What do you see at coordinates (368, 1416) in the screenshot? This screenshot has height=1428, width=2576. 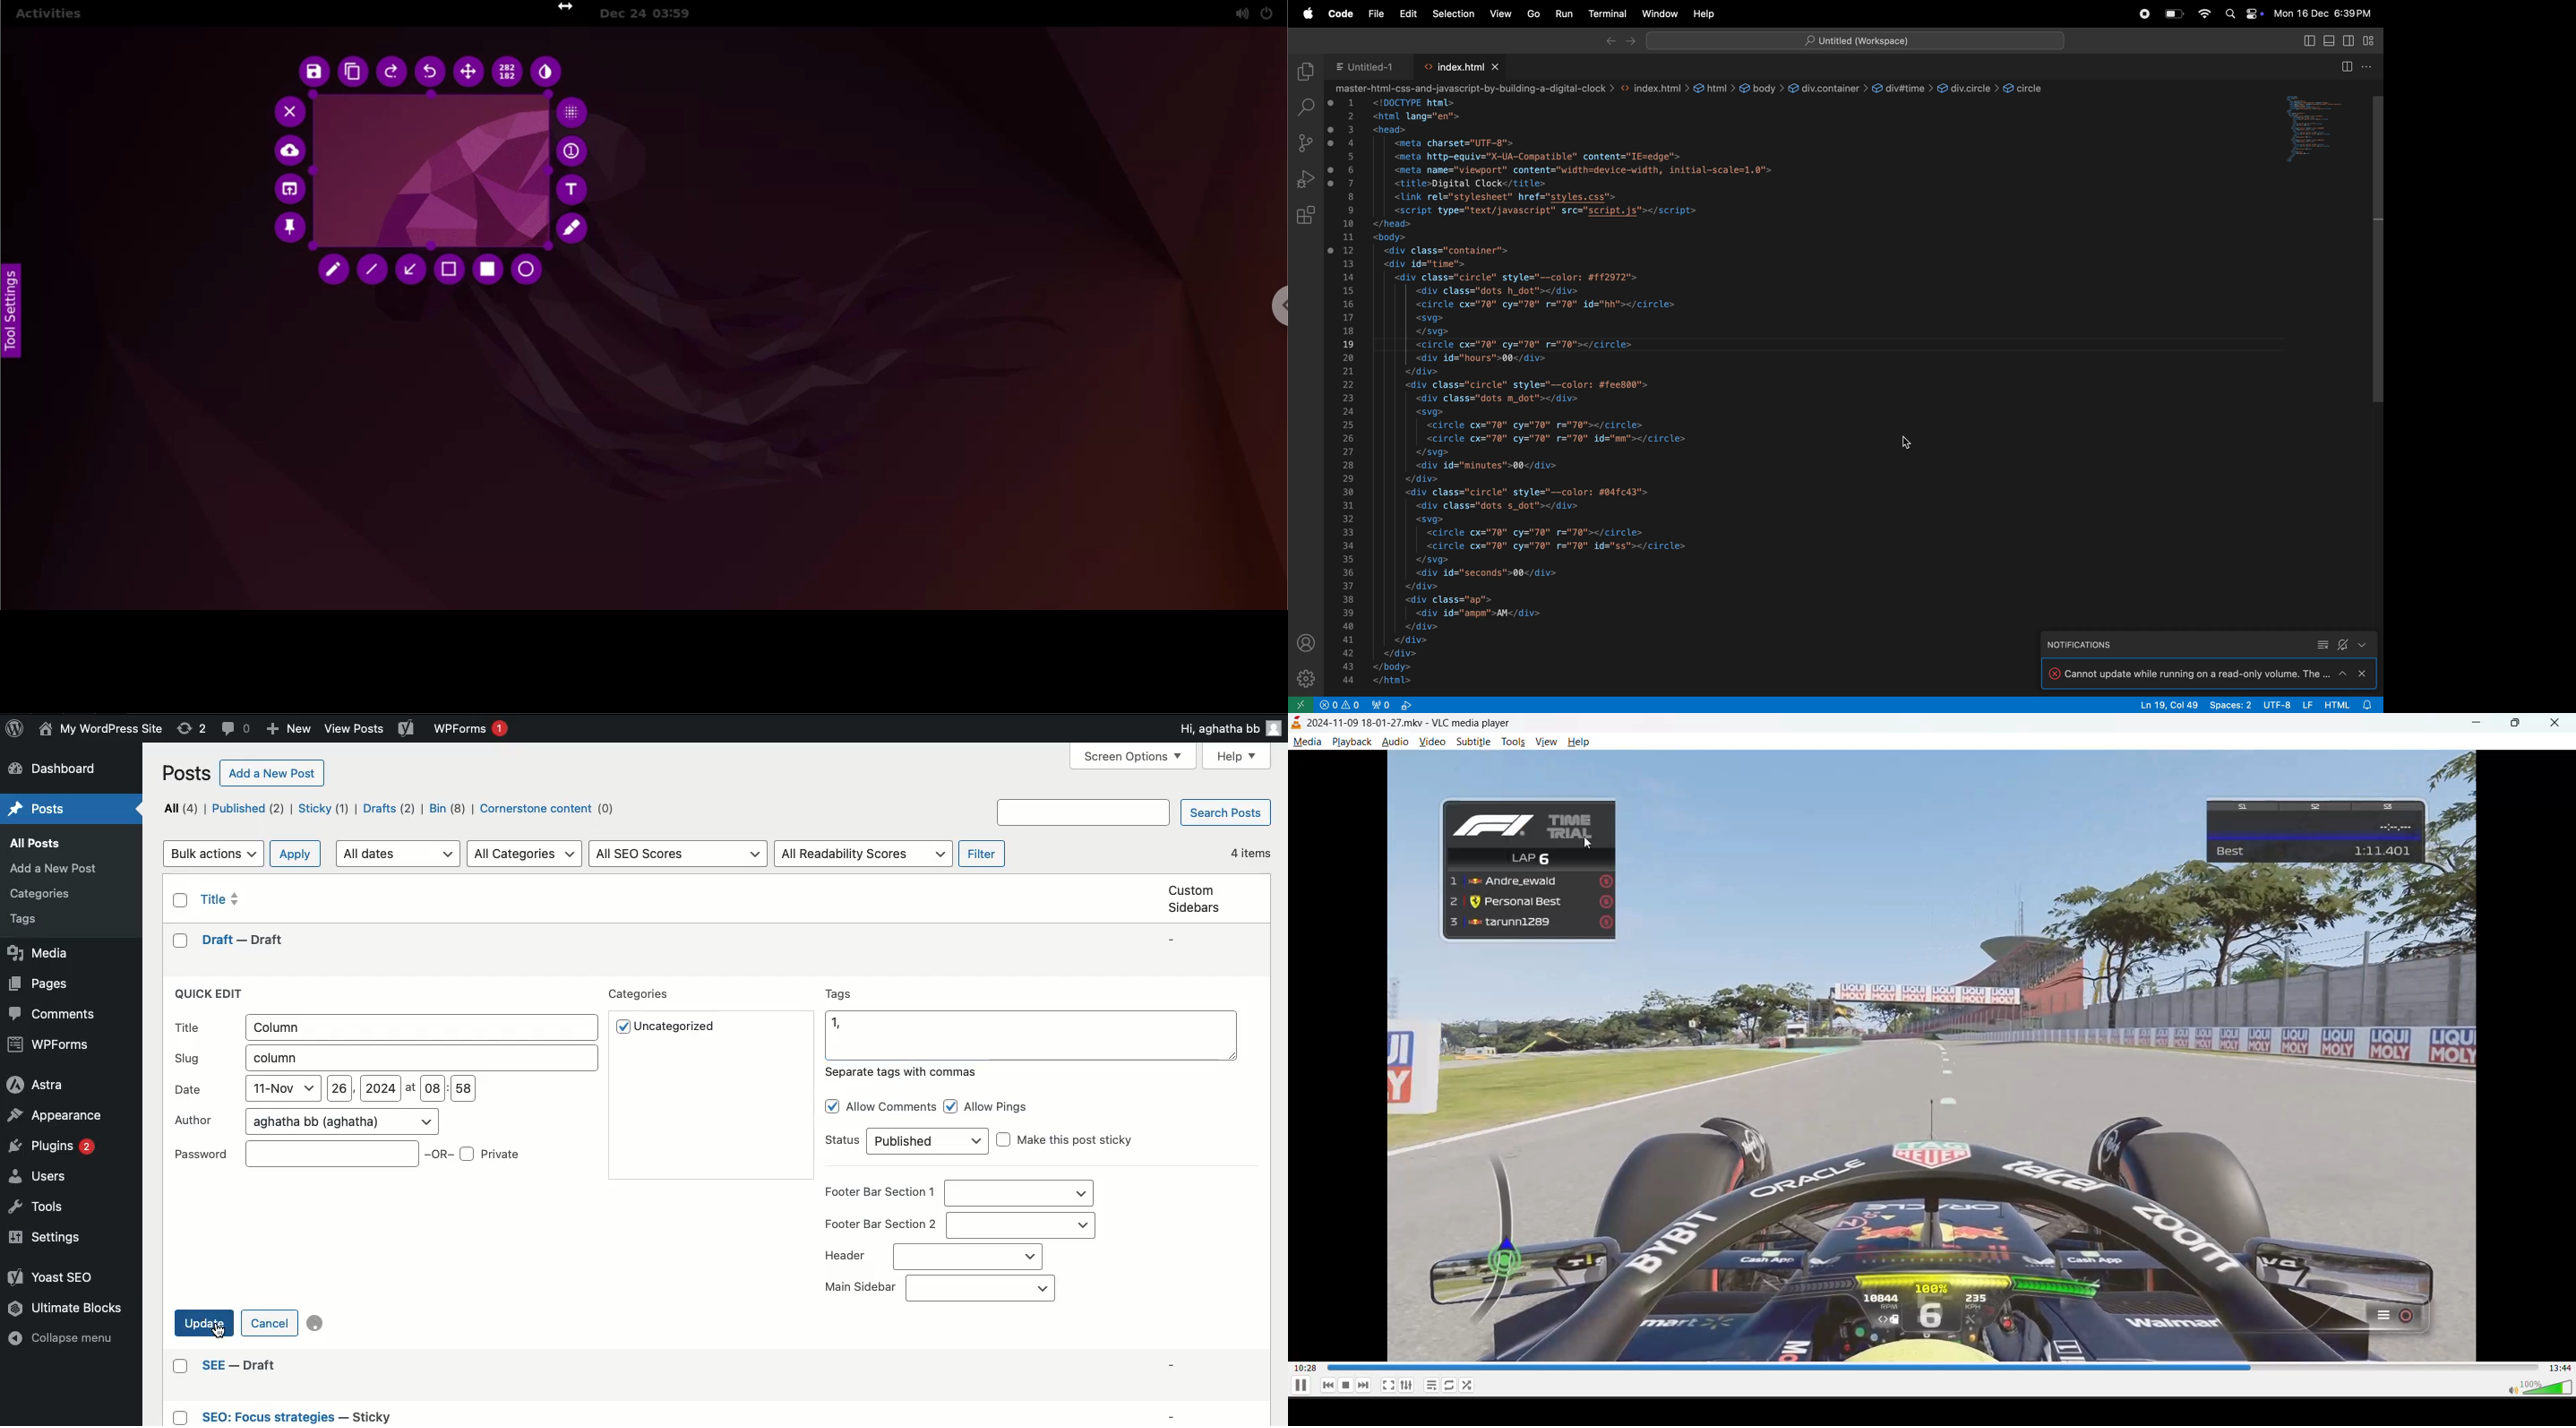 I see `` at bounding box center [368, 1416].